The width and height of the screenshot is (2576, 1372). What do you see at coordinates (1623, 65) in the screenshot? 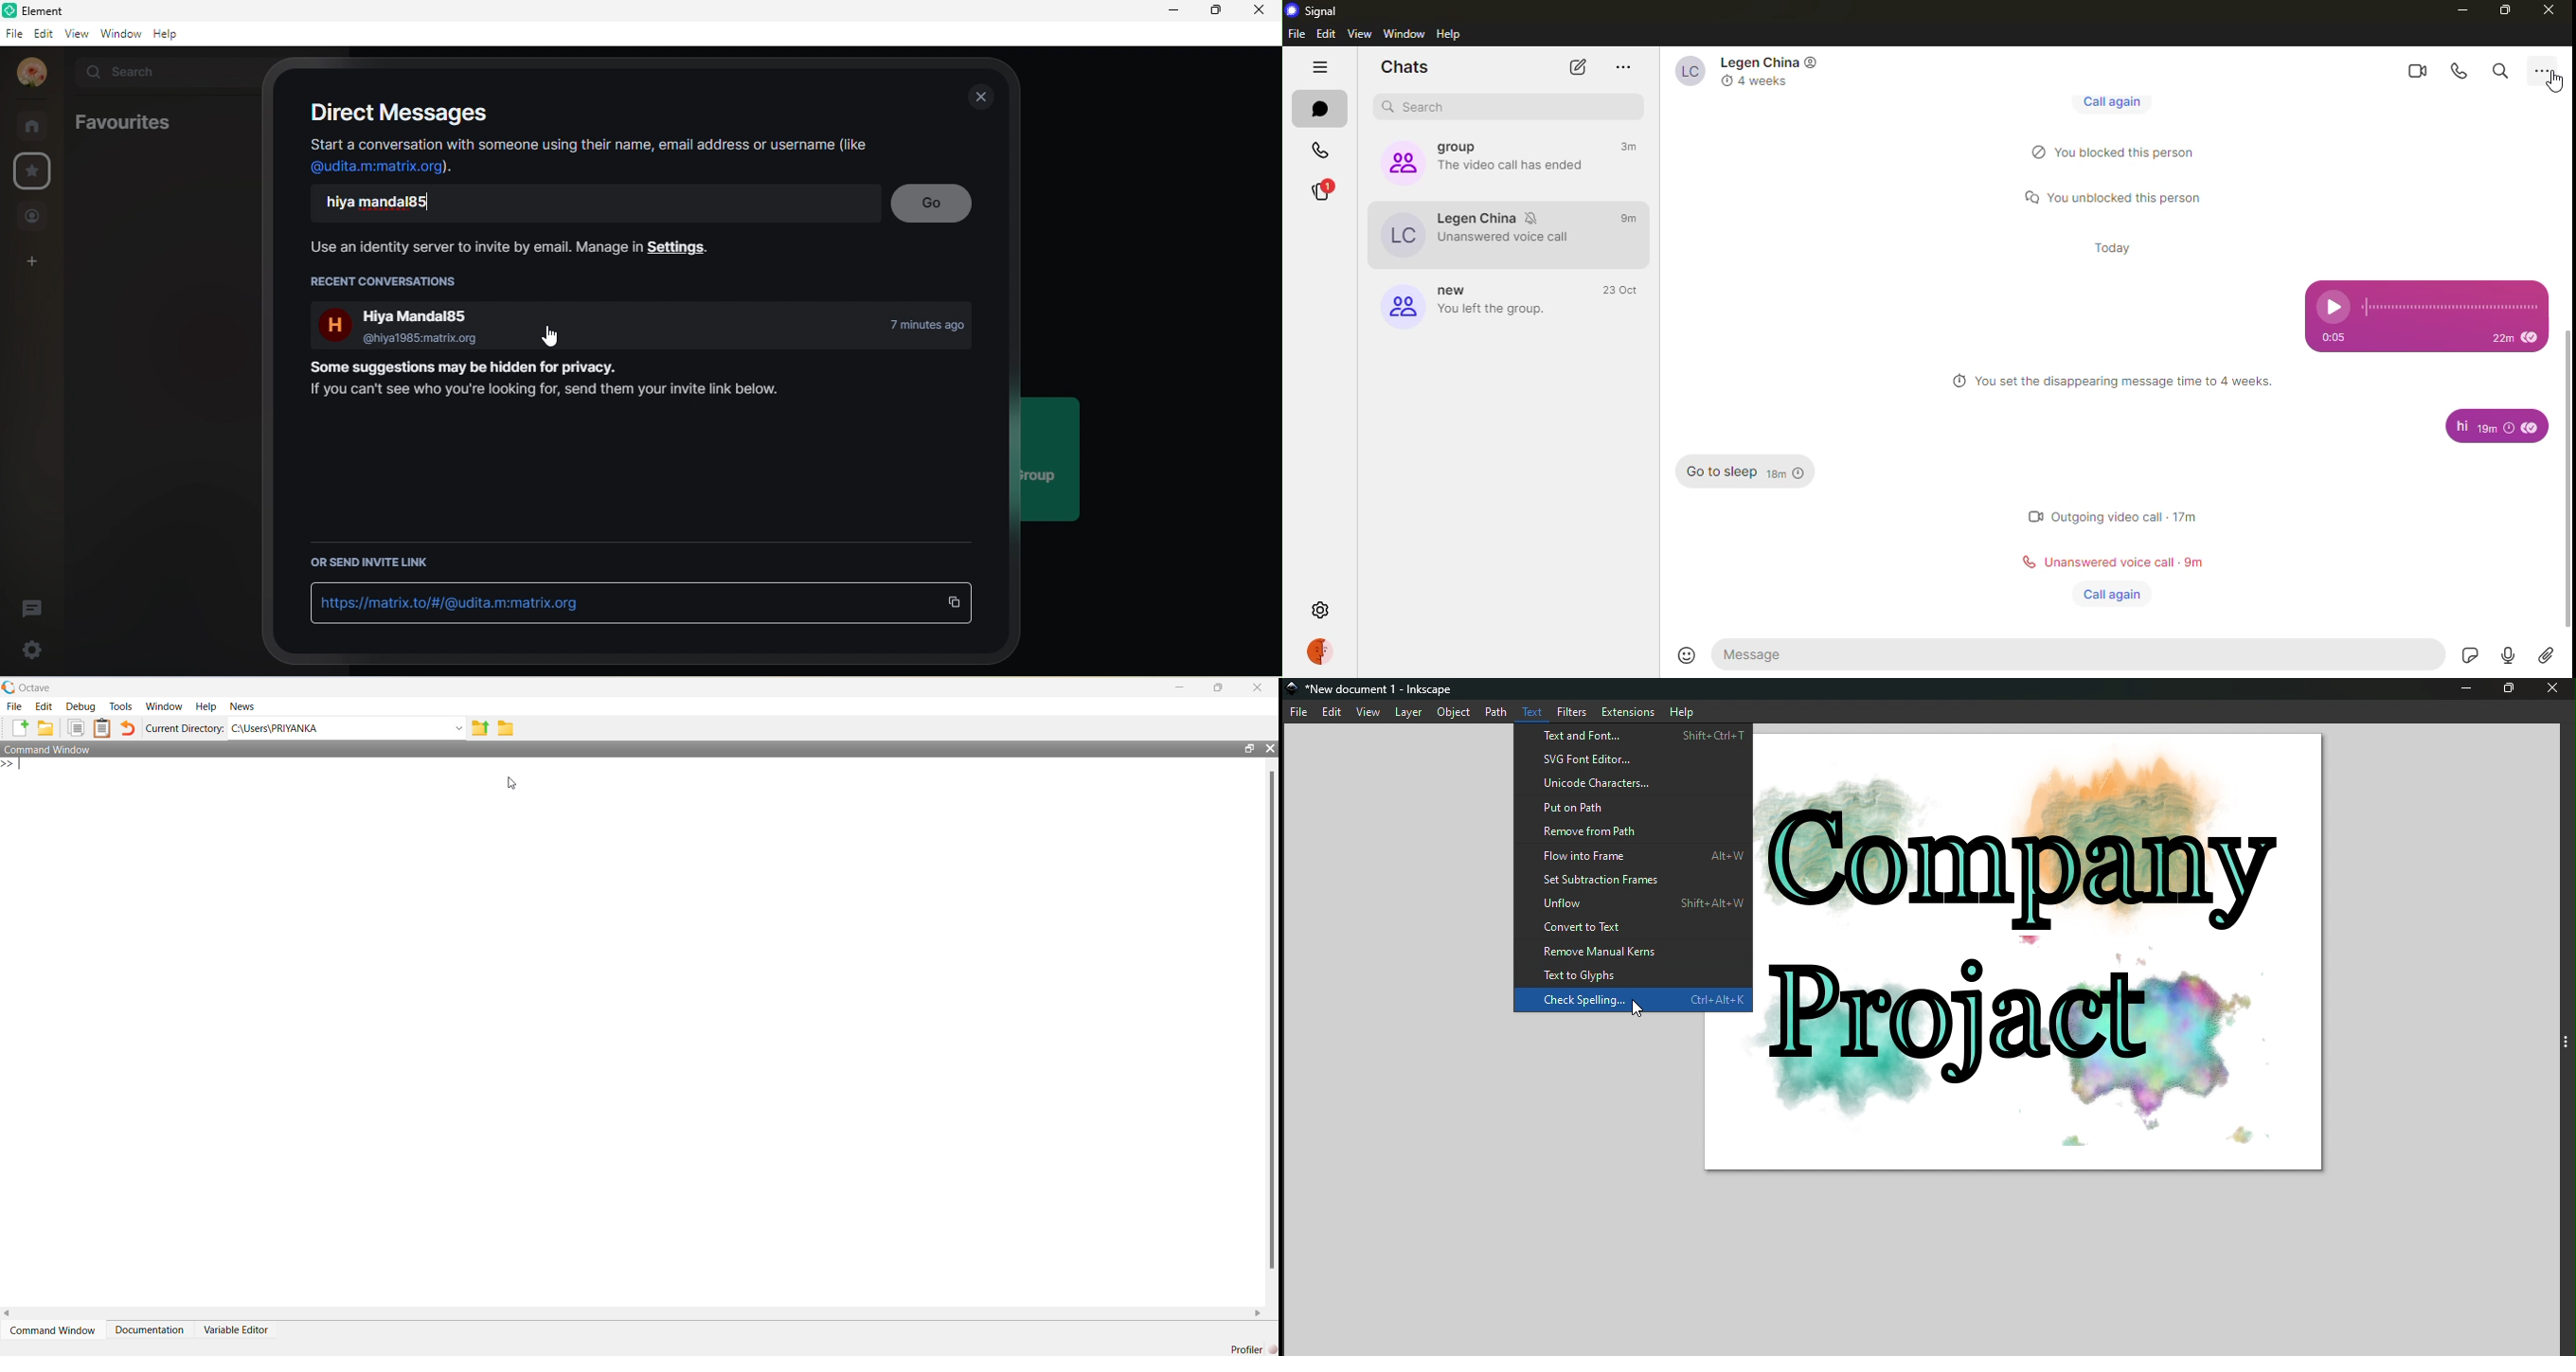
I see `more` at bounding box center [1623, 65].